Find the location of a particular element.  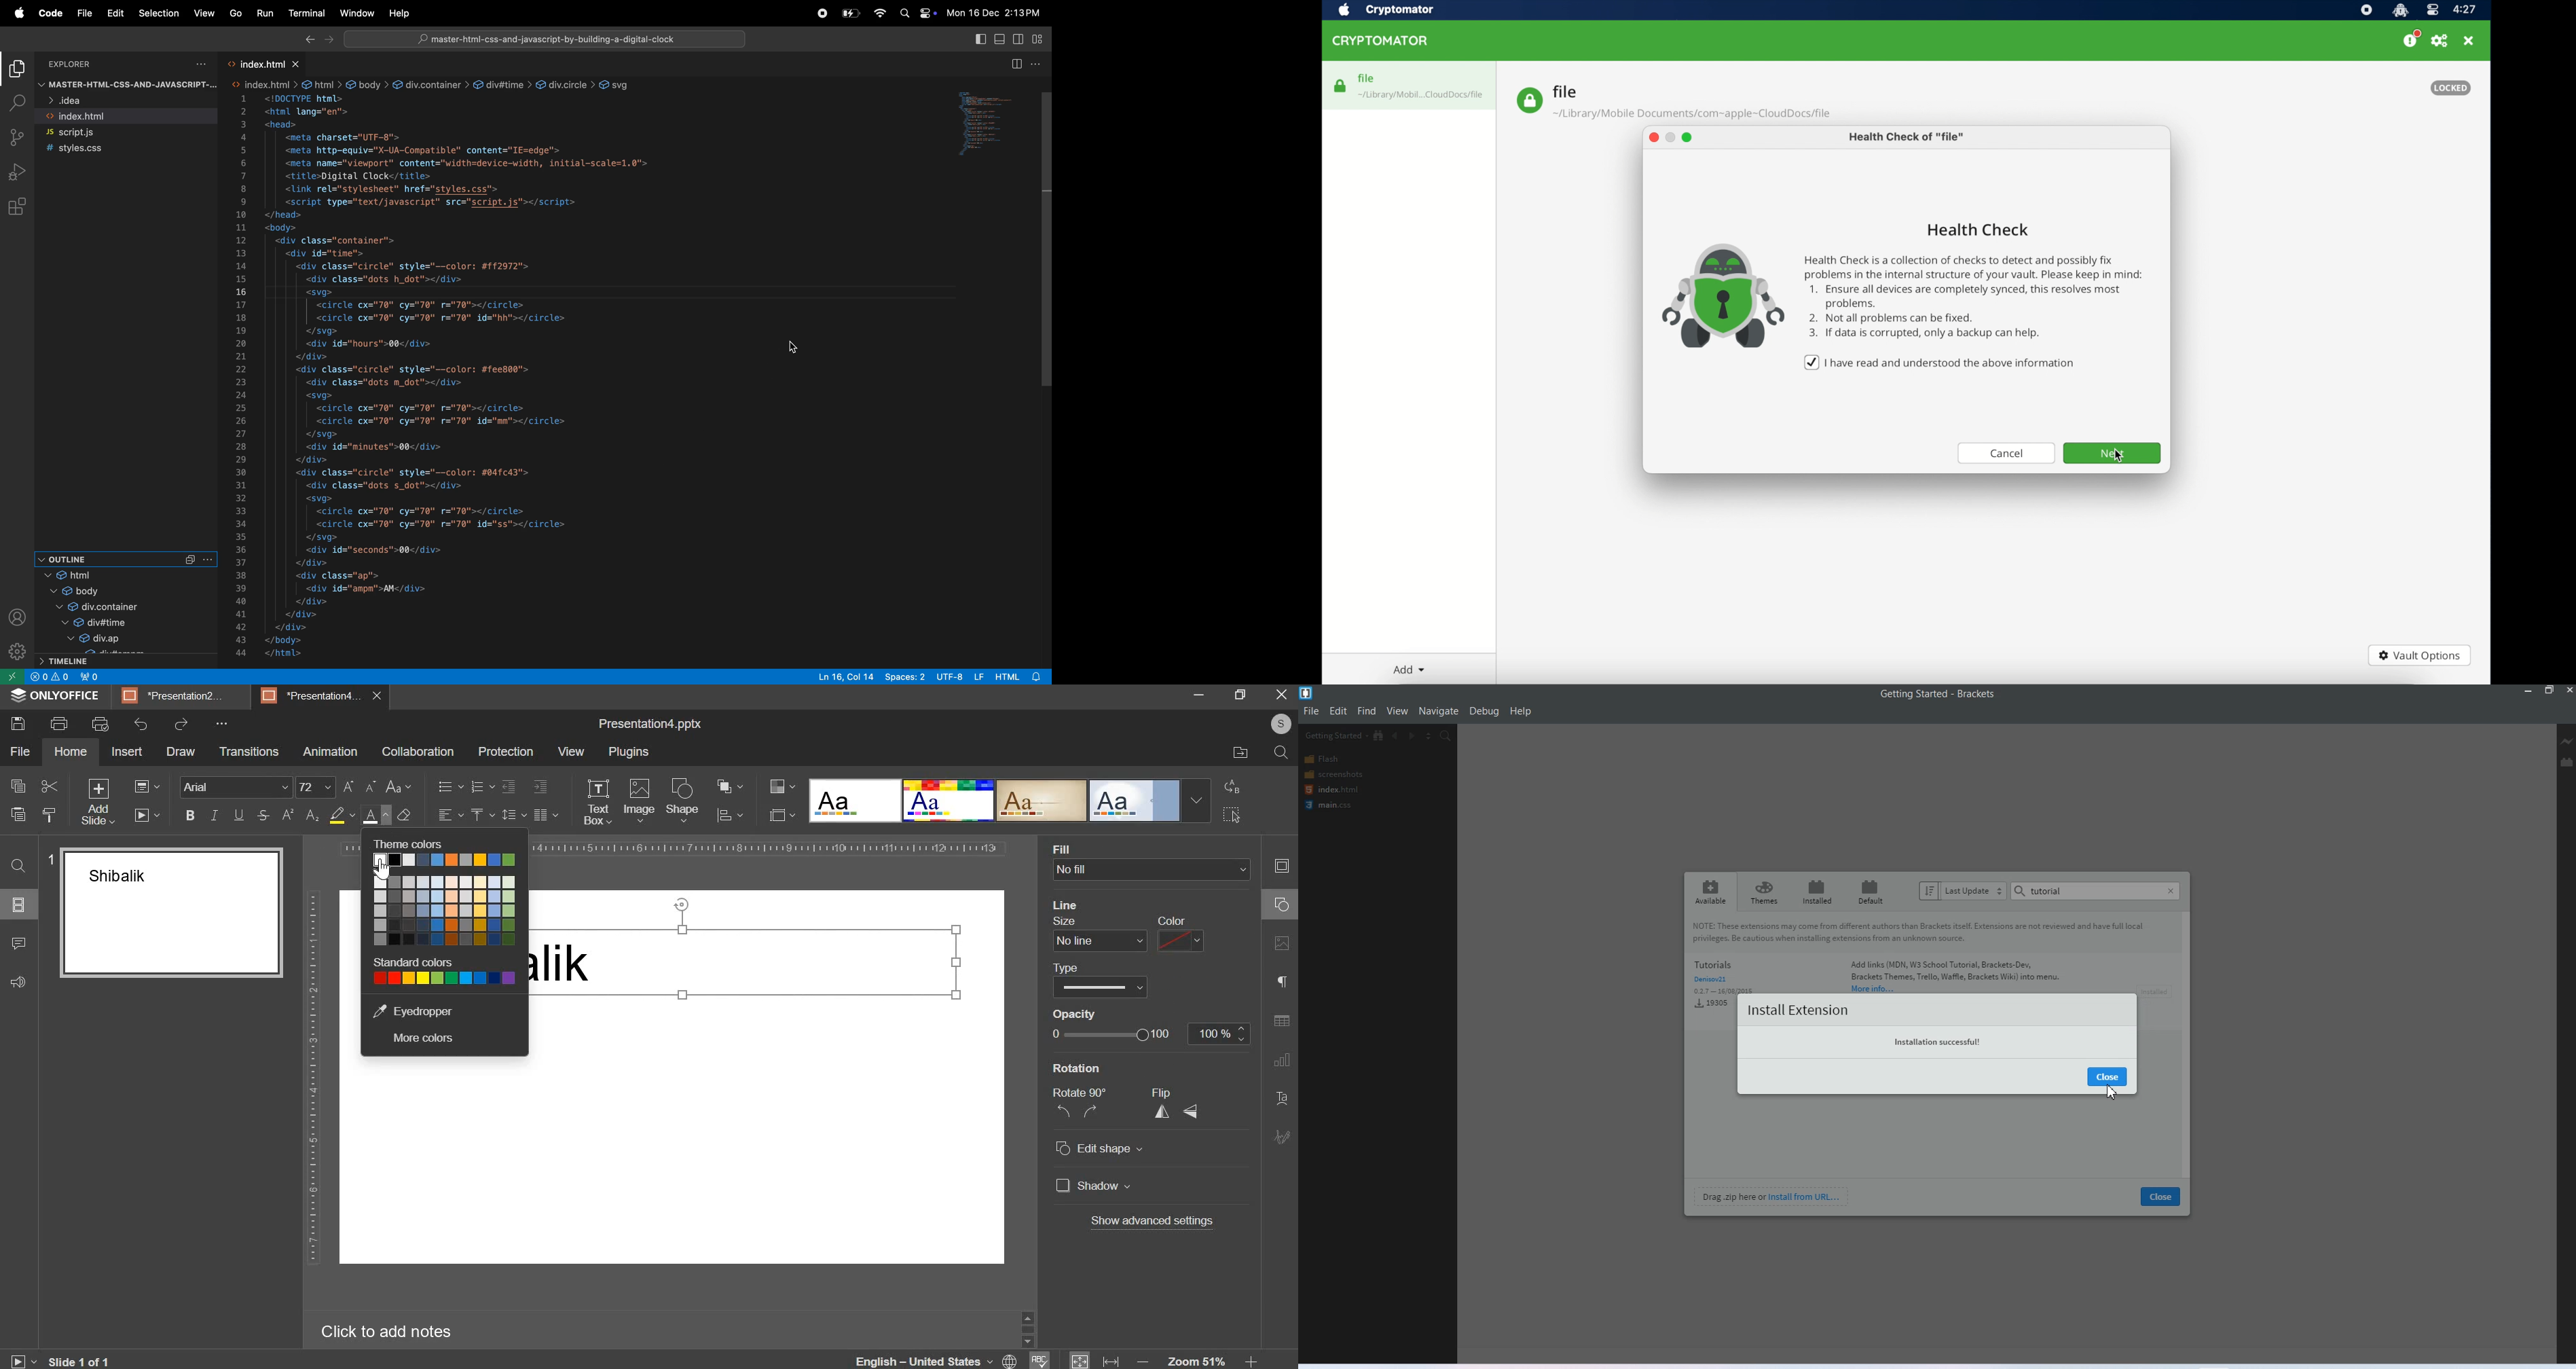

Flash is located at coordinates (1335, 759).